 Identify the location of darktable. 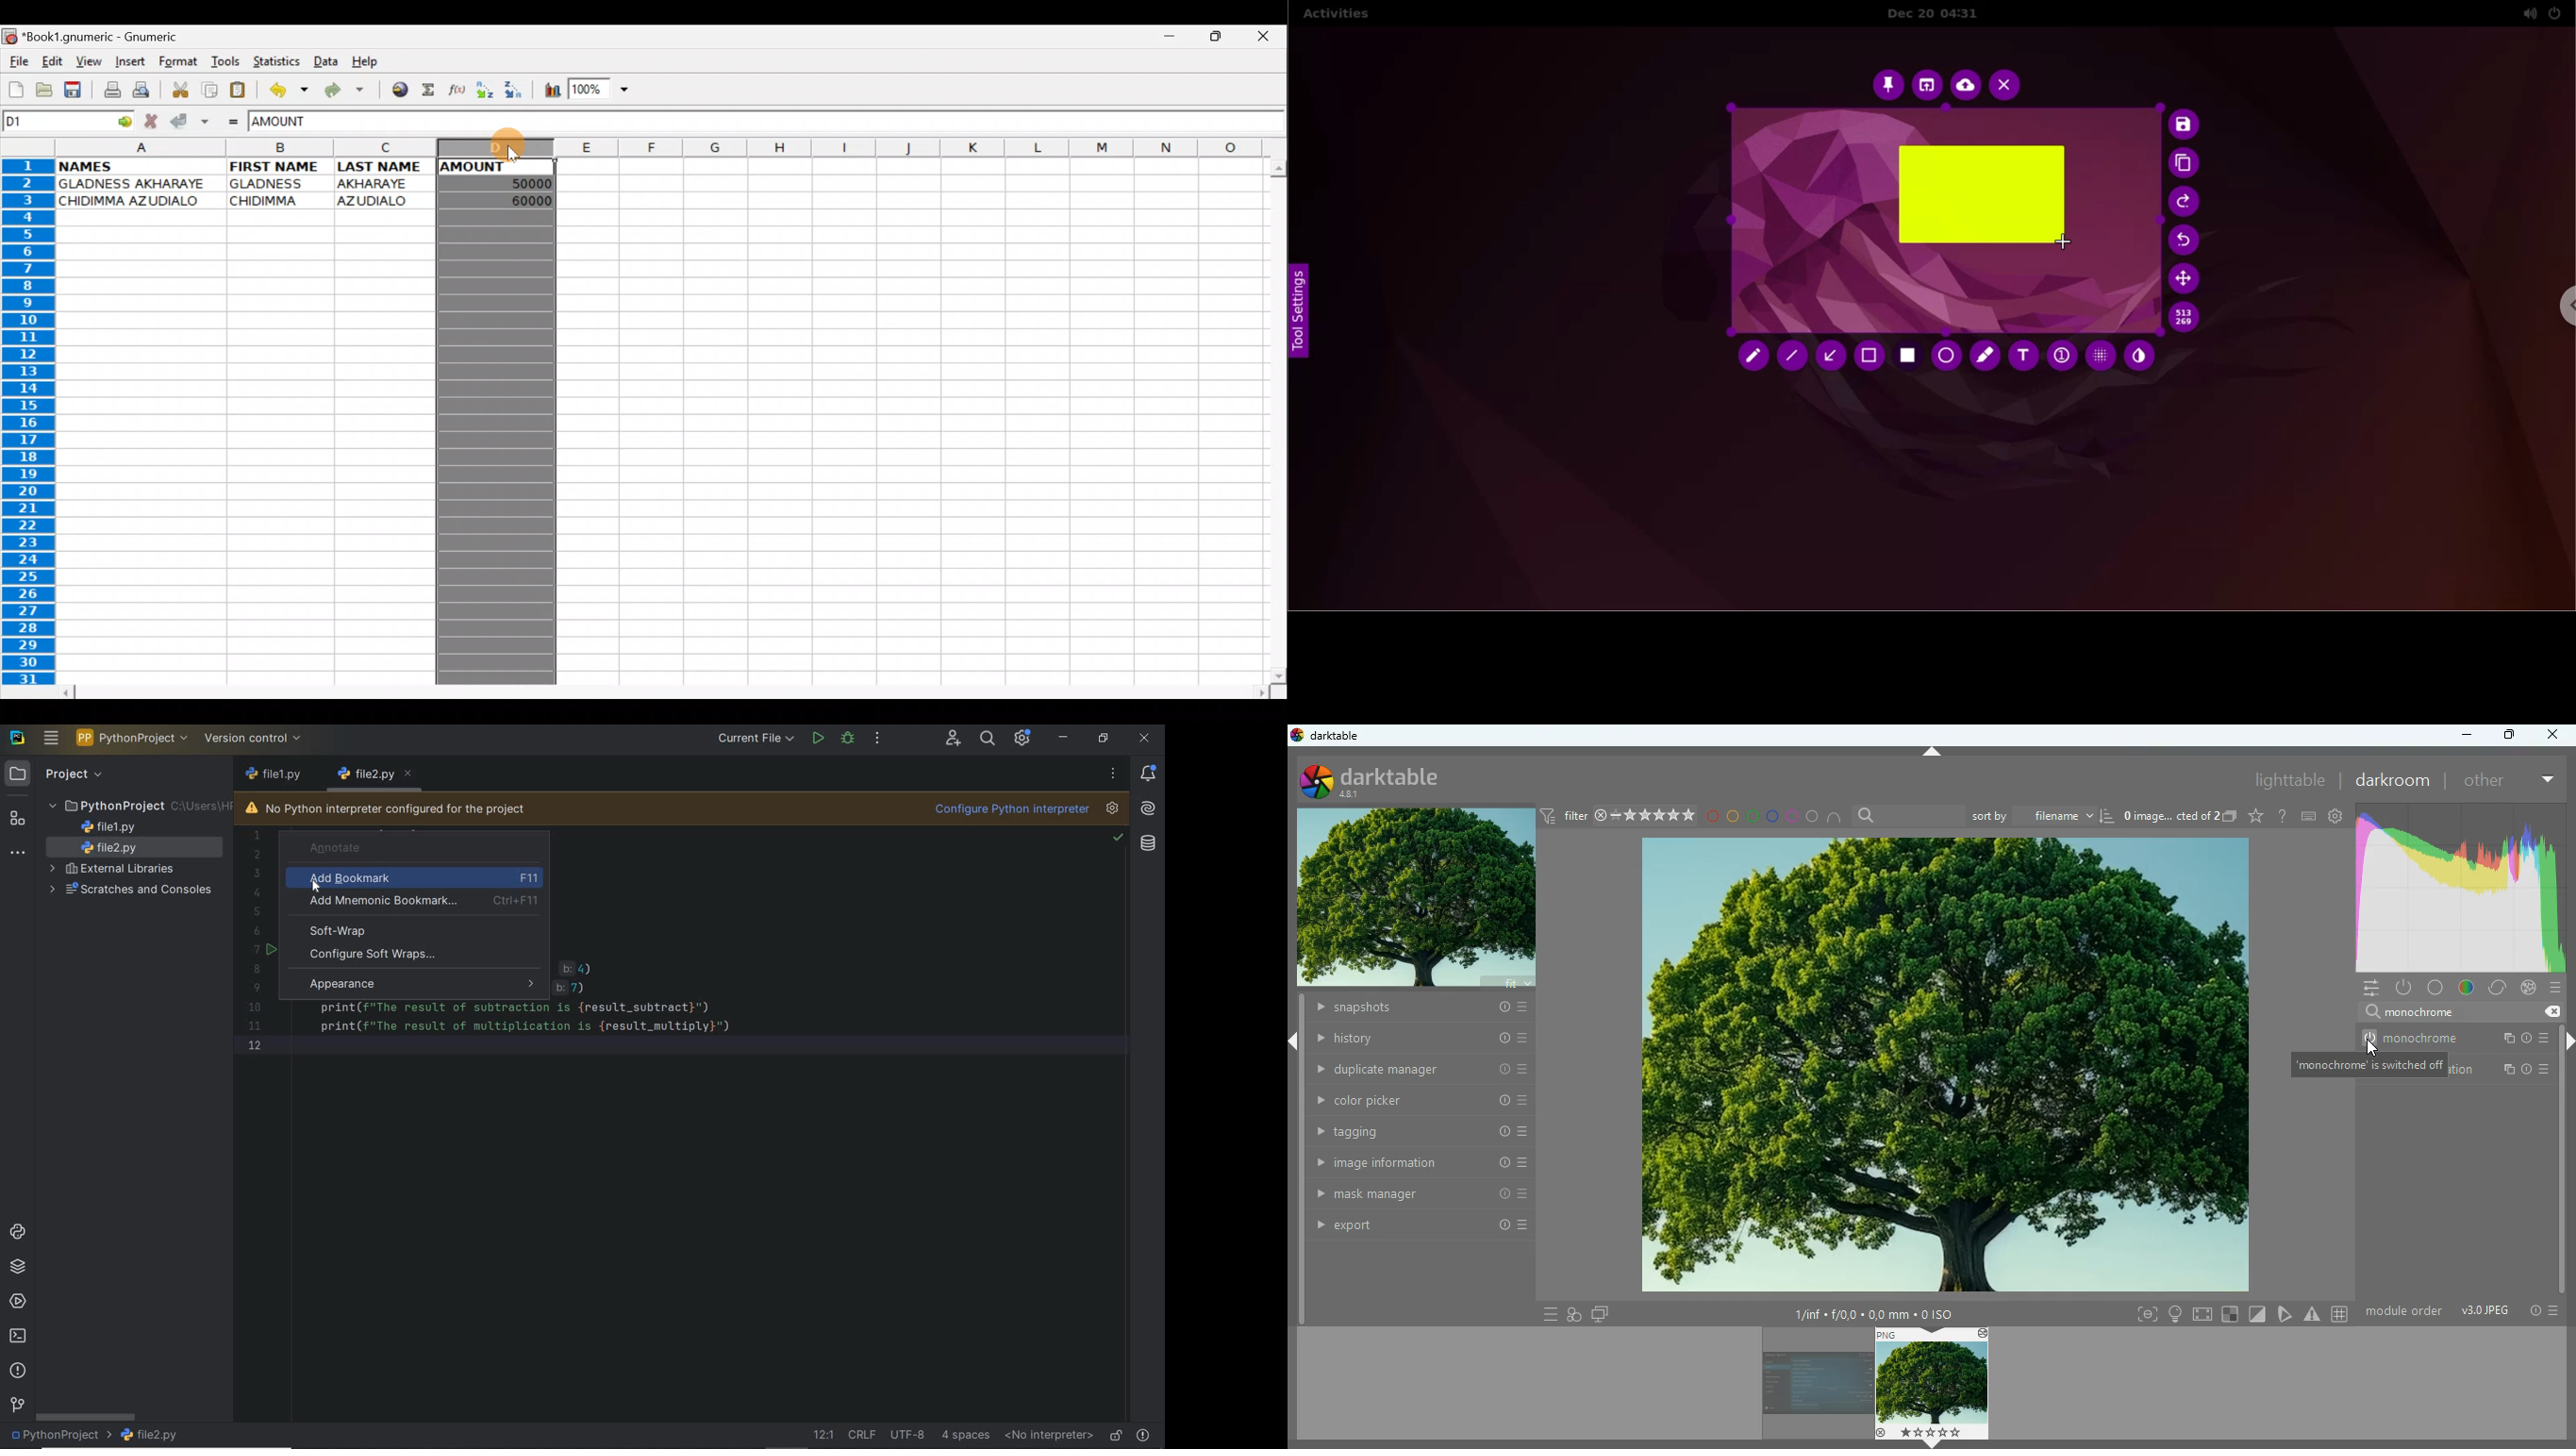
(1329, 737).